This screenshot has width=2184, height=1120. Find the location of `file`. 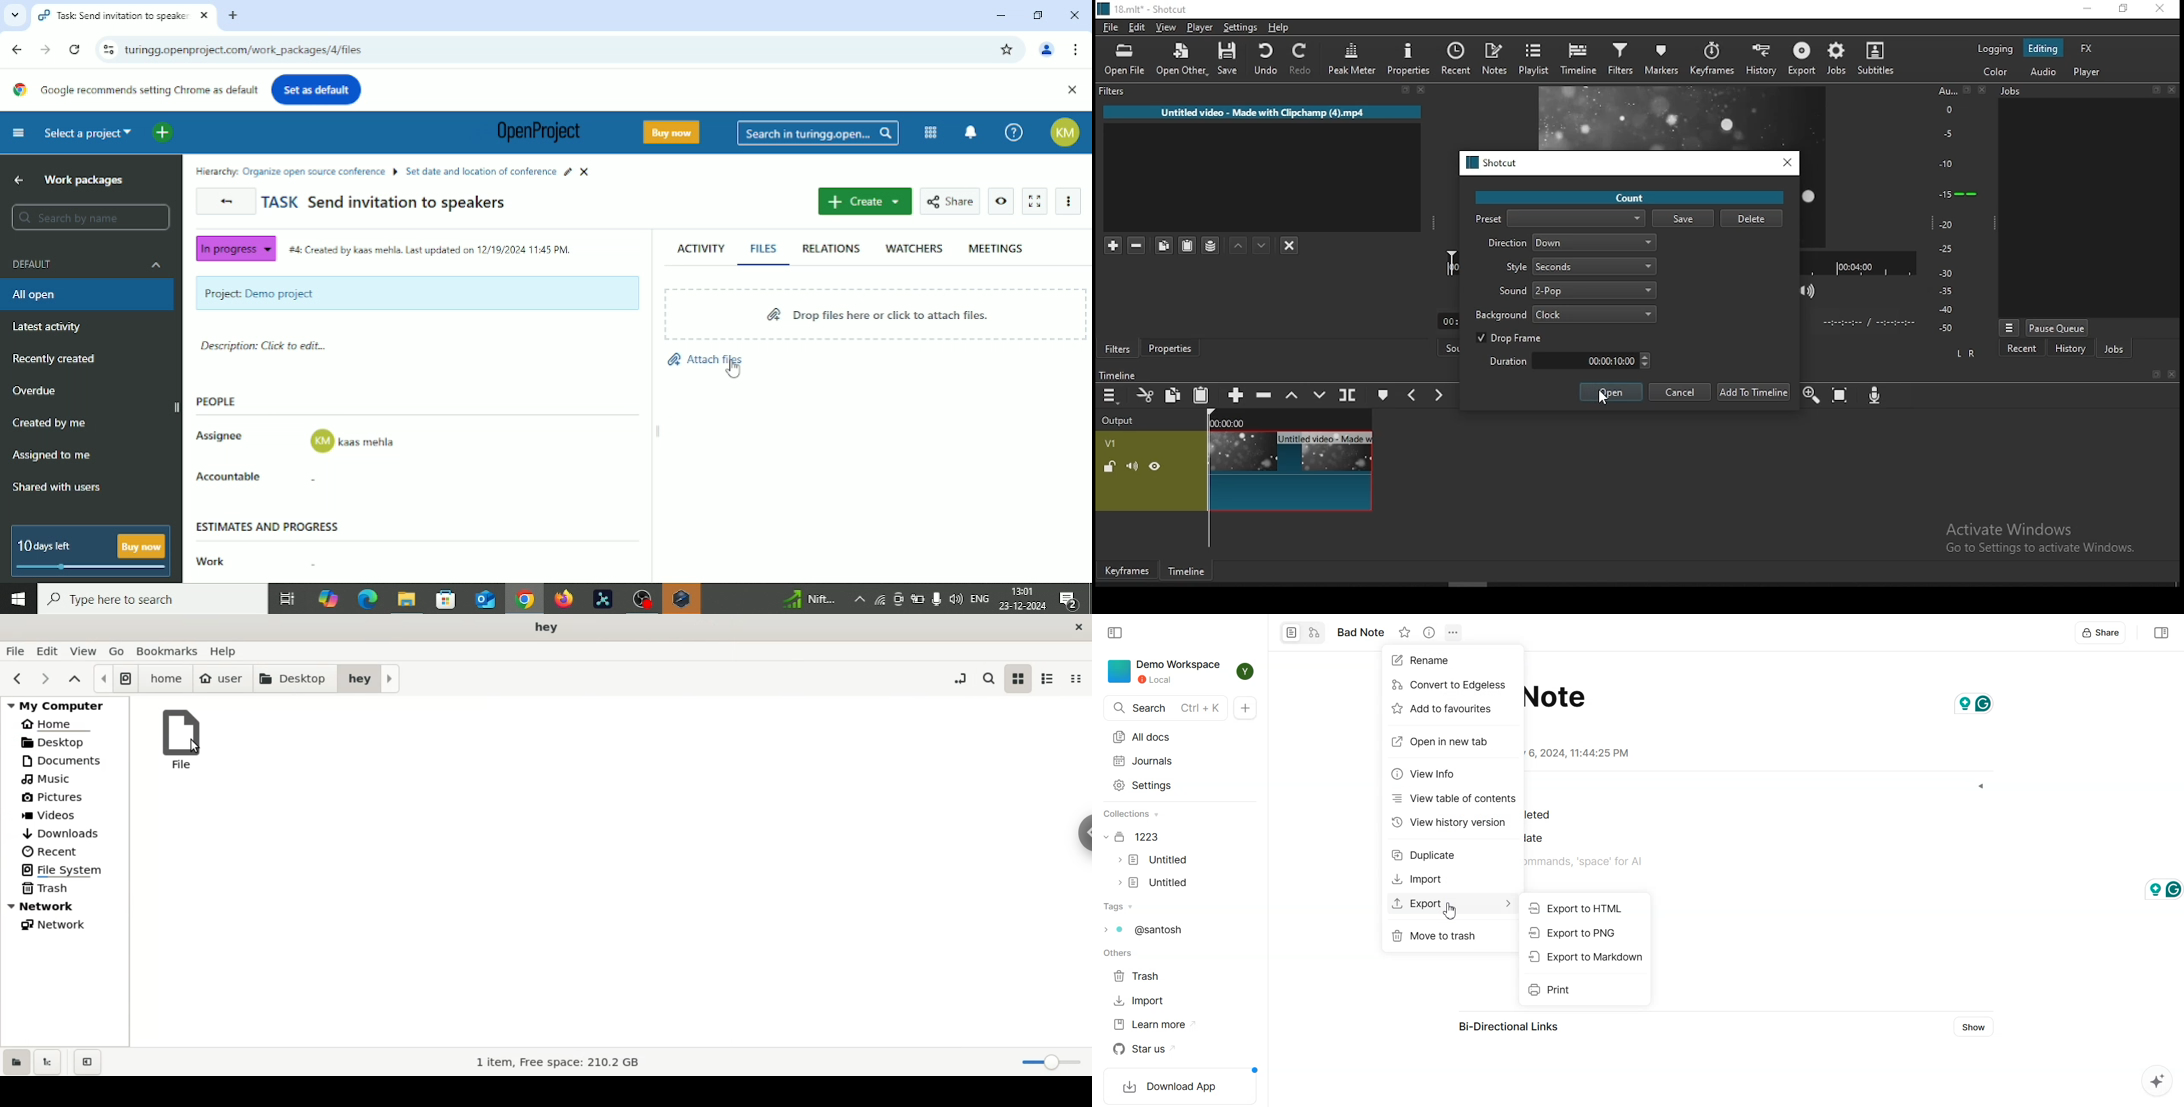

file is located at coordinates (1112, 25).